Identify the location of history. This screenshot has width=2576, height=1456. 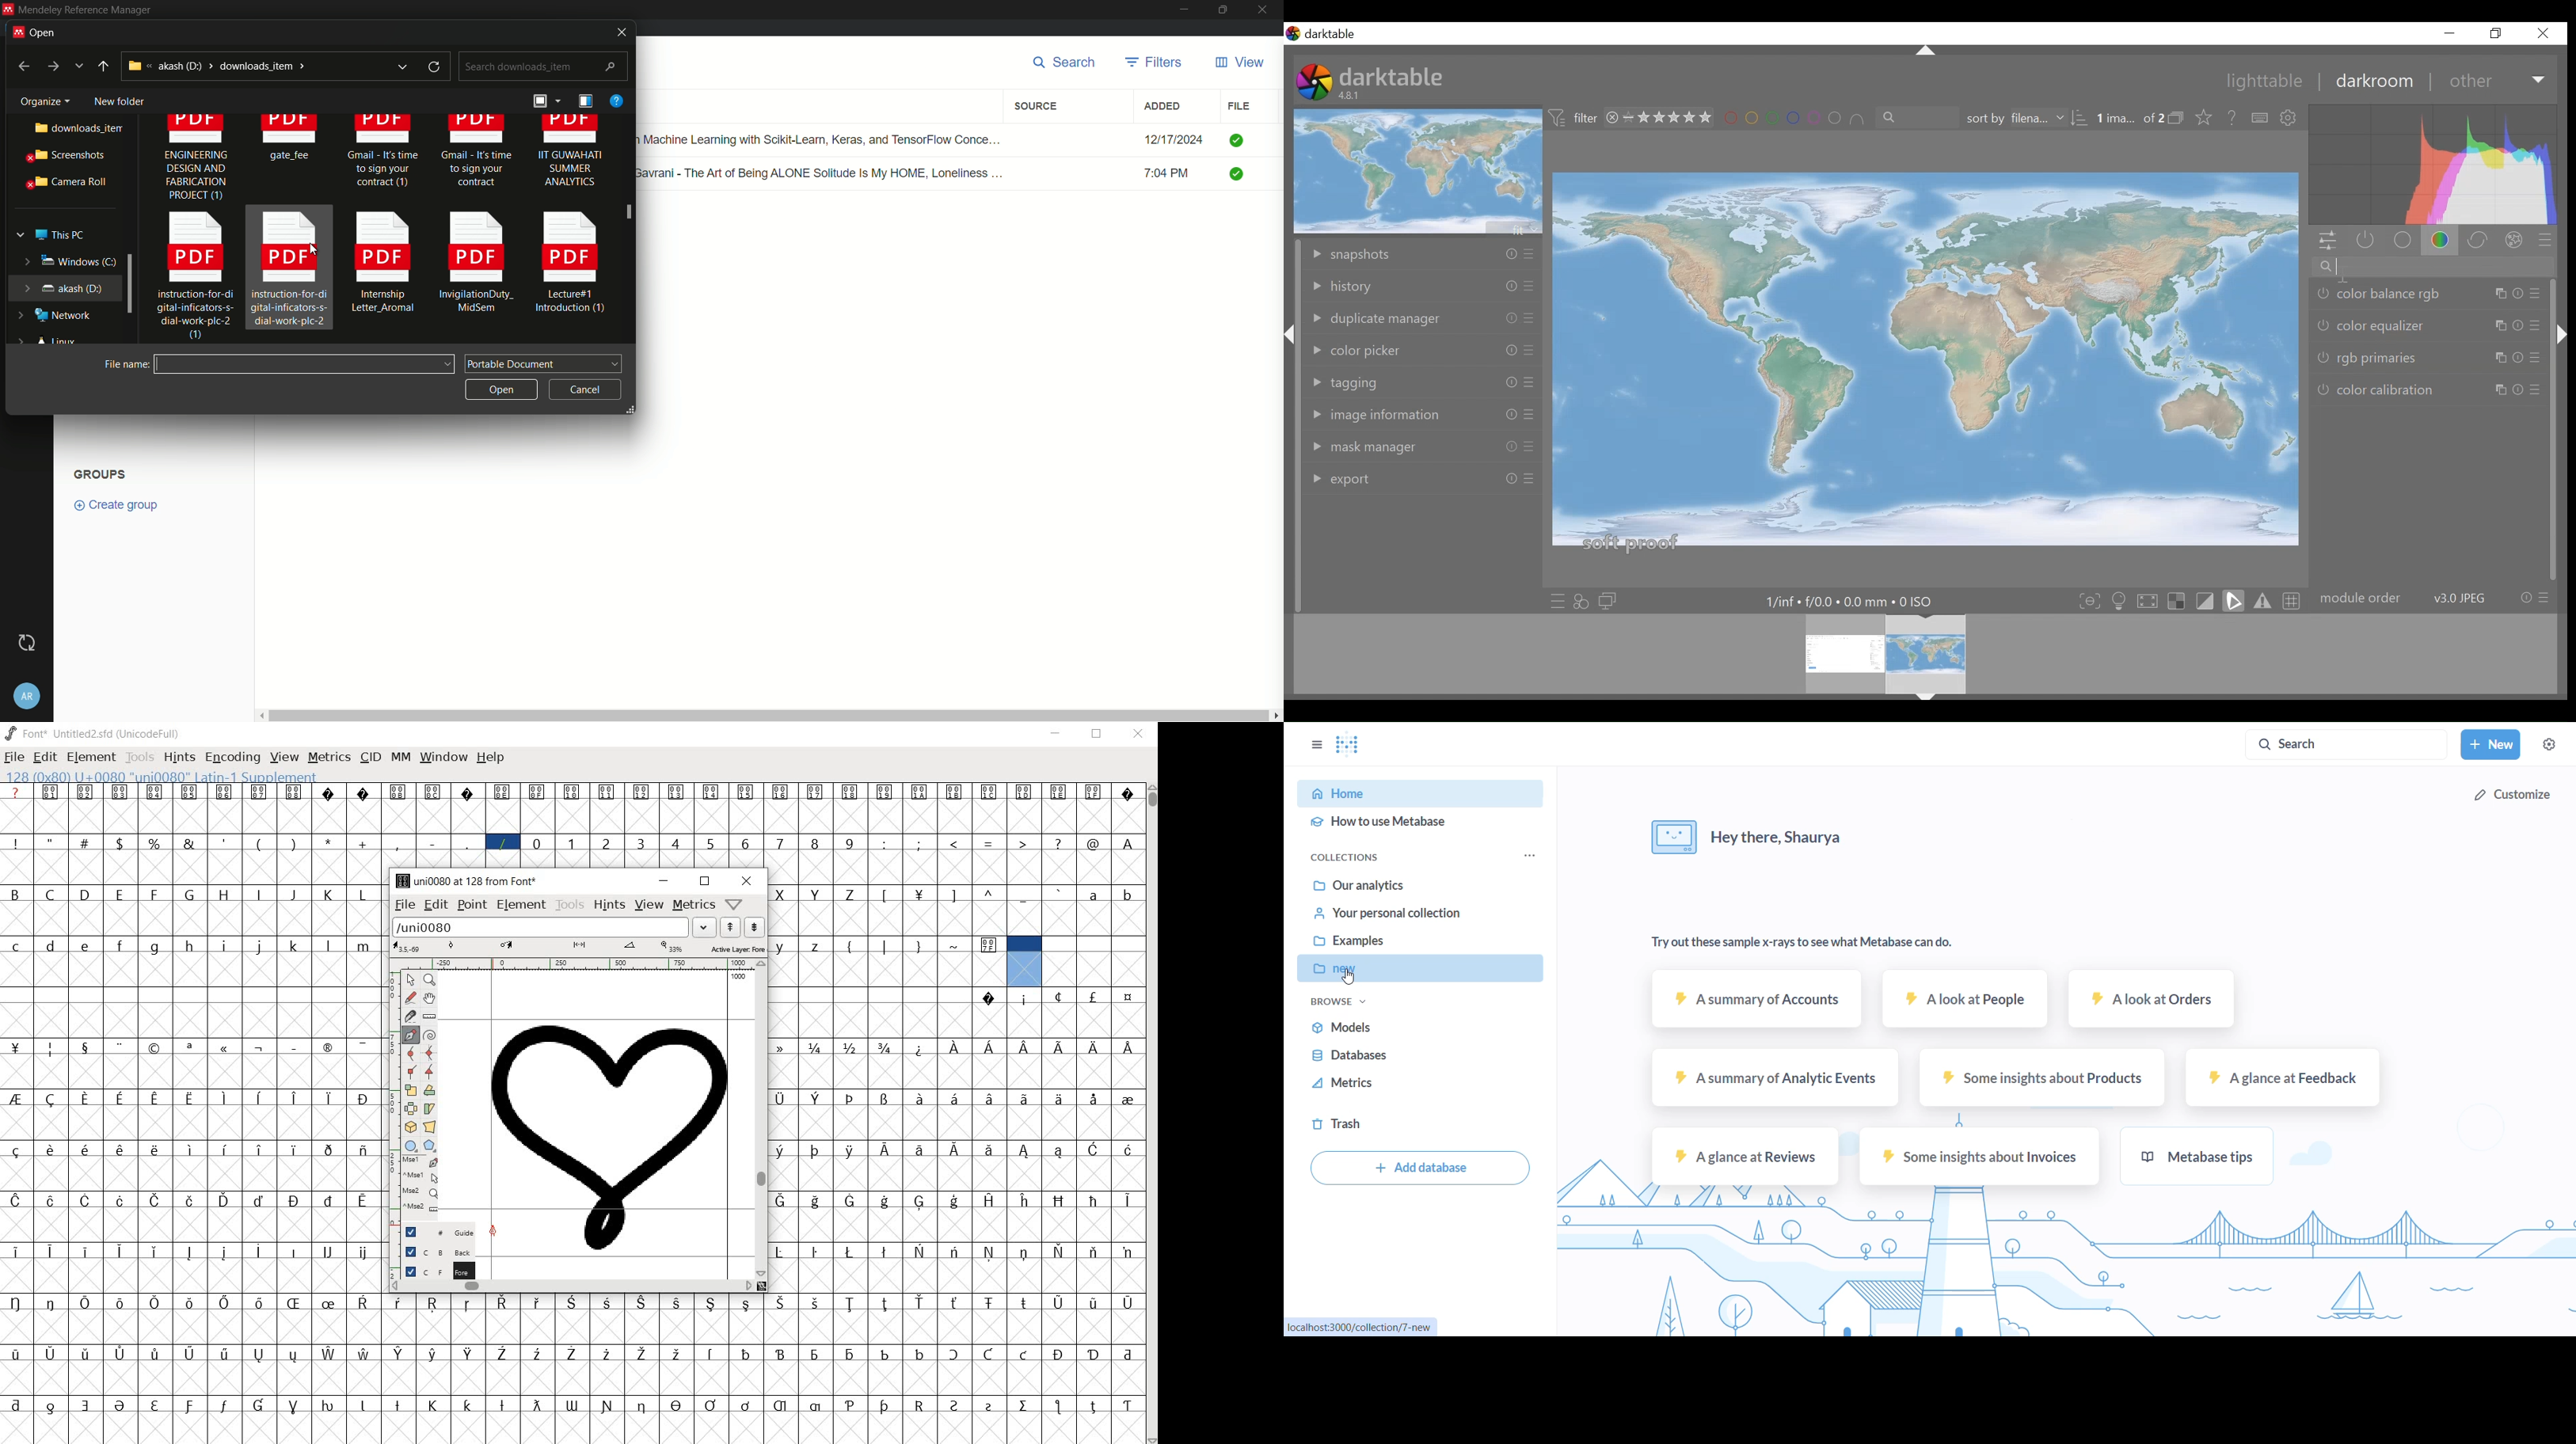
(1379, 287).